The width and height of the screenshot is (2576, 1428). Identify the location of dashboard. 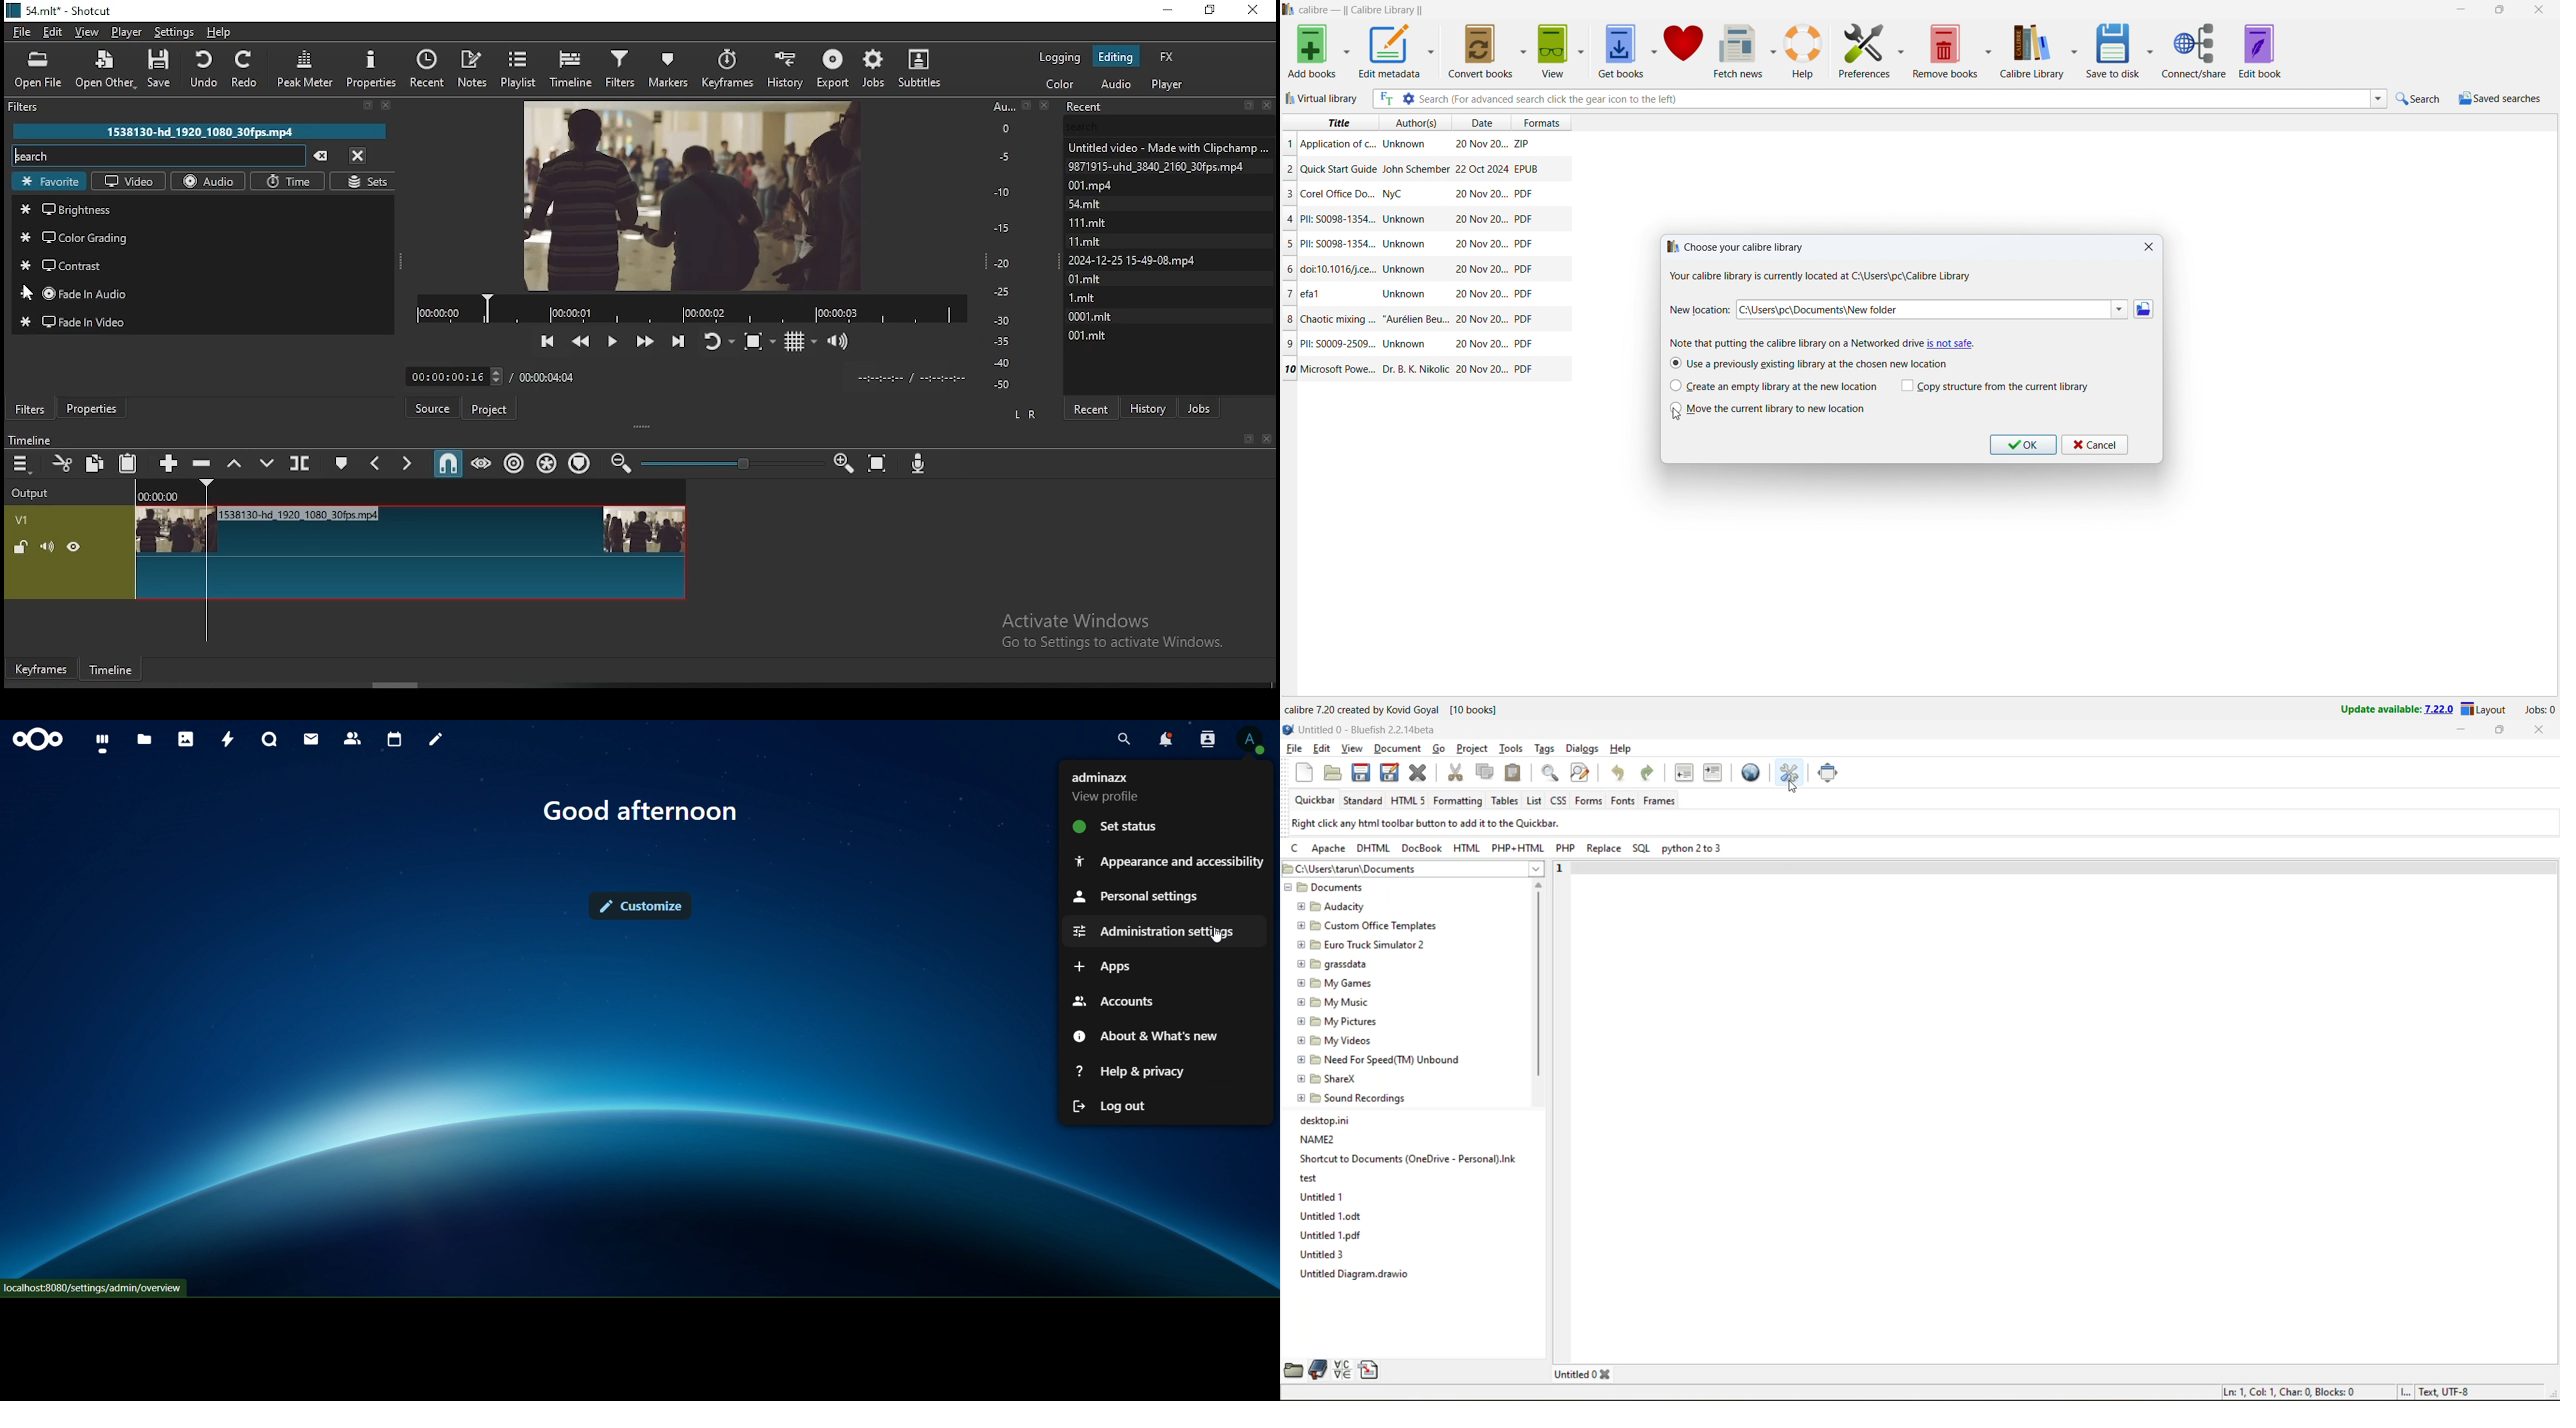
(105, 743).